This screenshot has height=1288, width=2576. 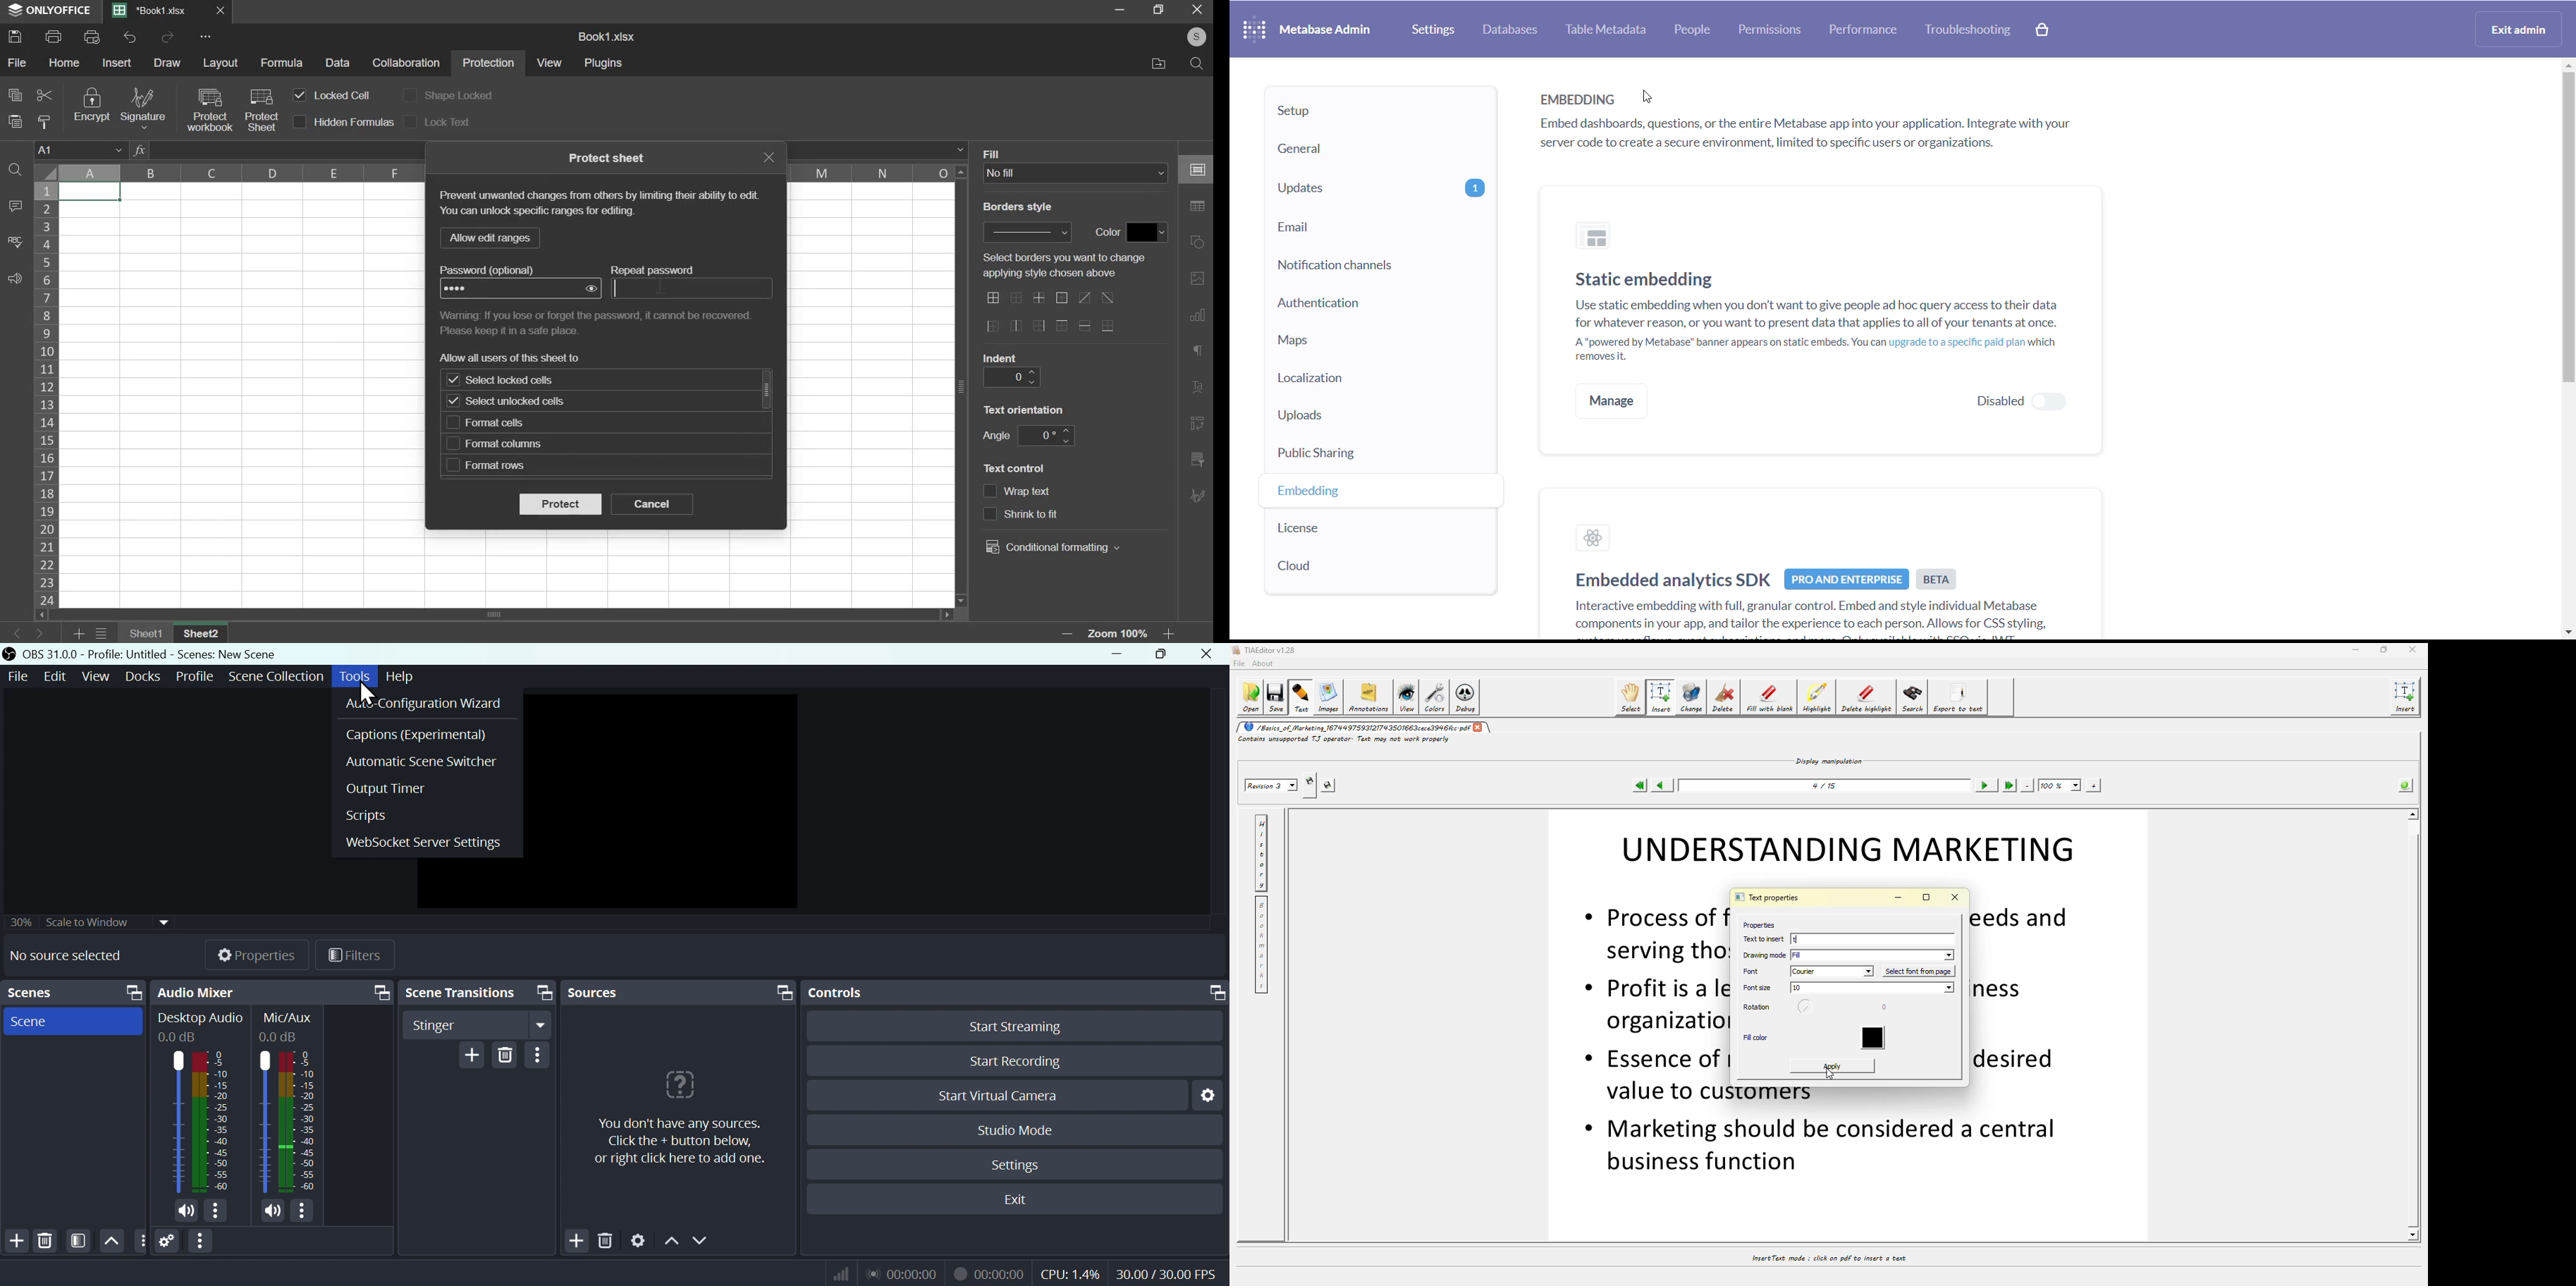 What do you see at coordinates (844, 993) in the screenshot?
I see `Control` at bounding box center [844, 993].